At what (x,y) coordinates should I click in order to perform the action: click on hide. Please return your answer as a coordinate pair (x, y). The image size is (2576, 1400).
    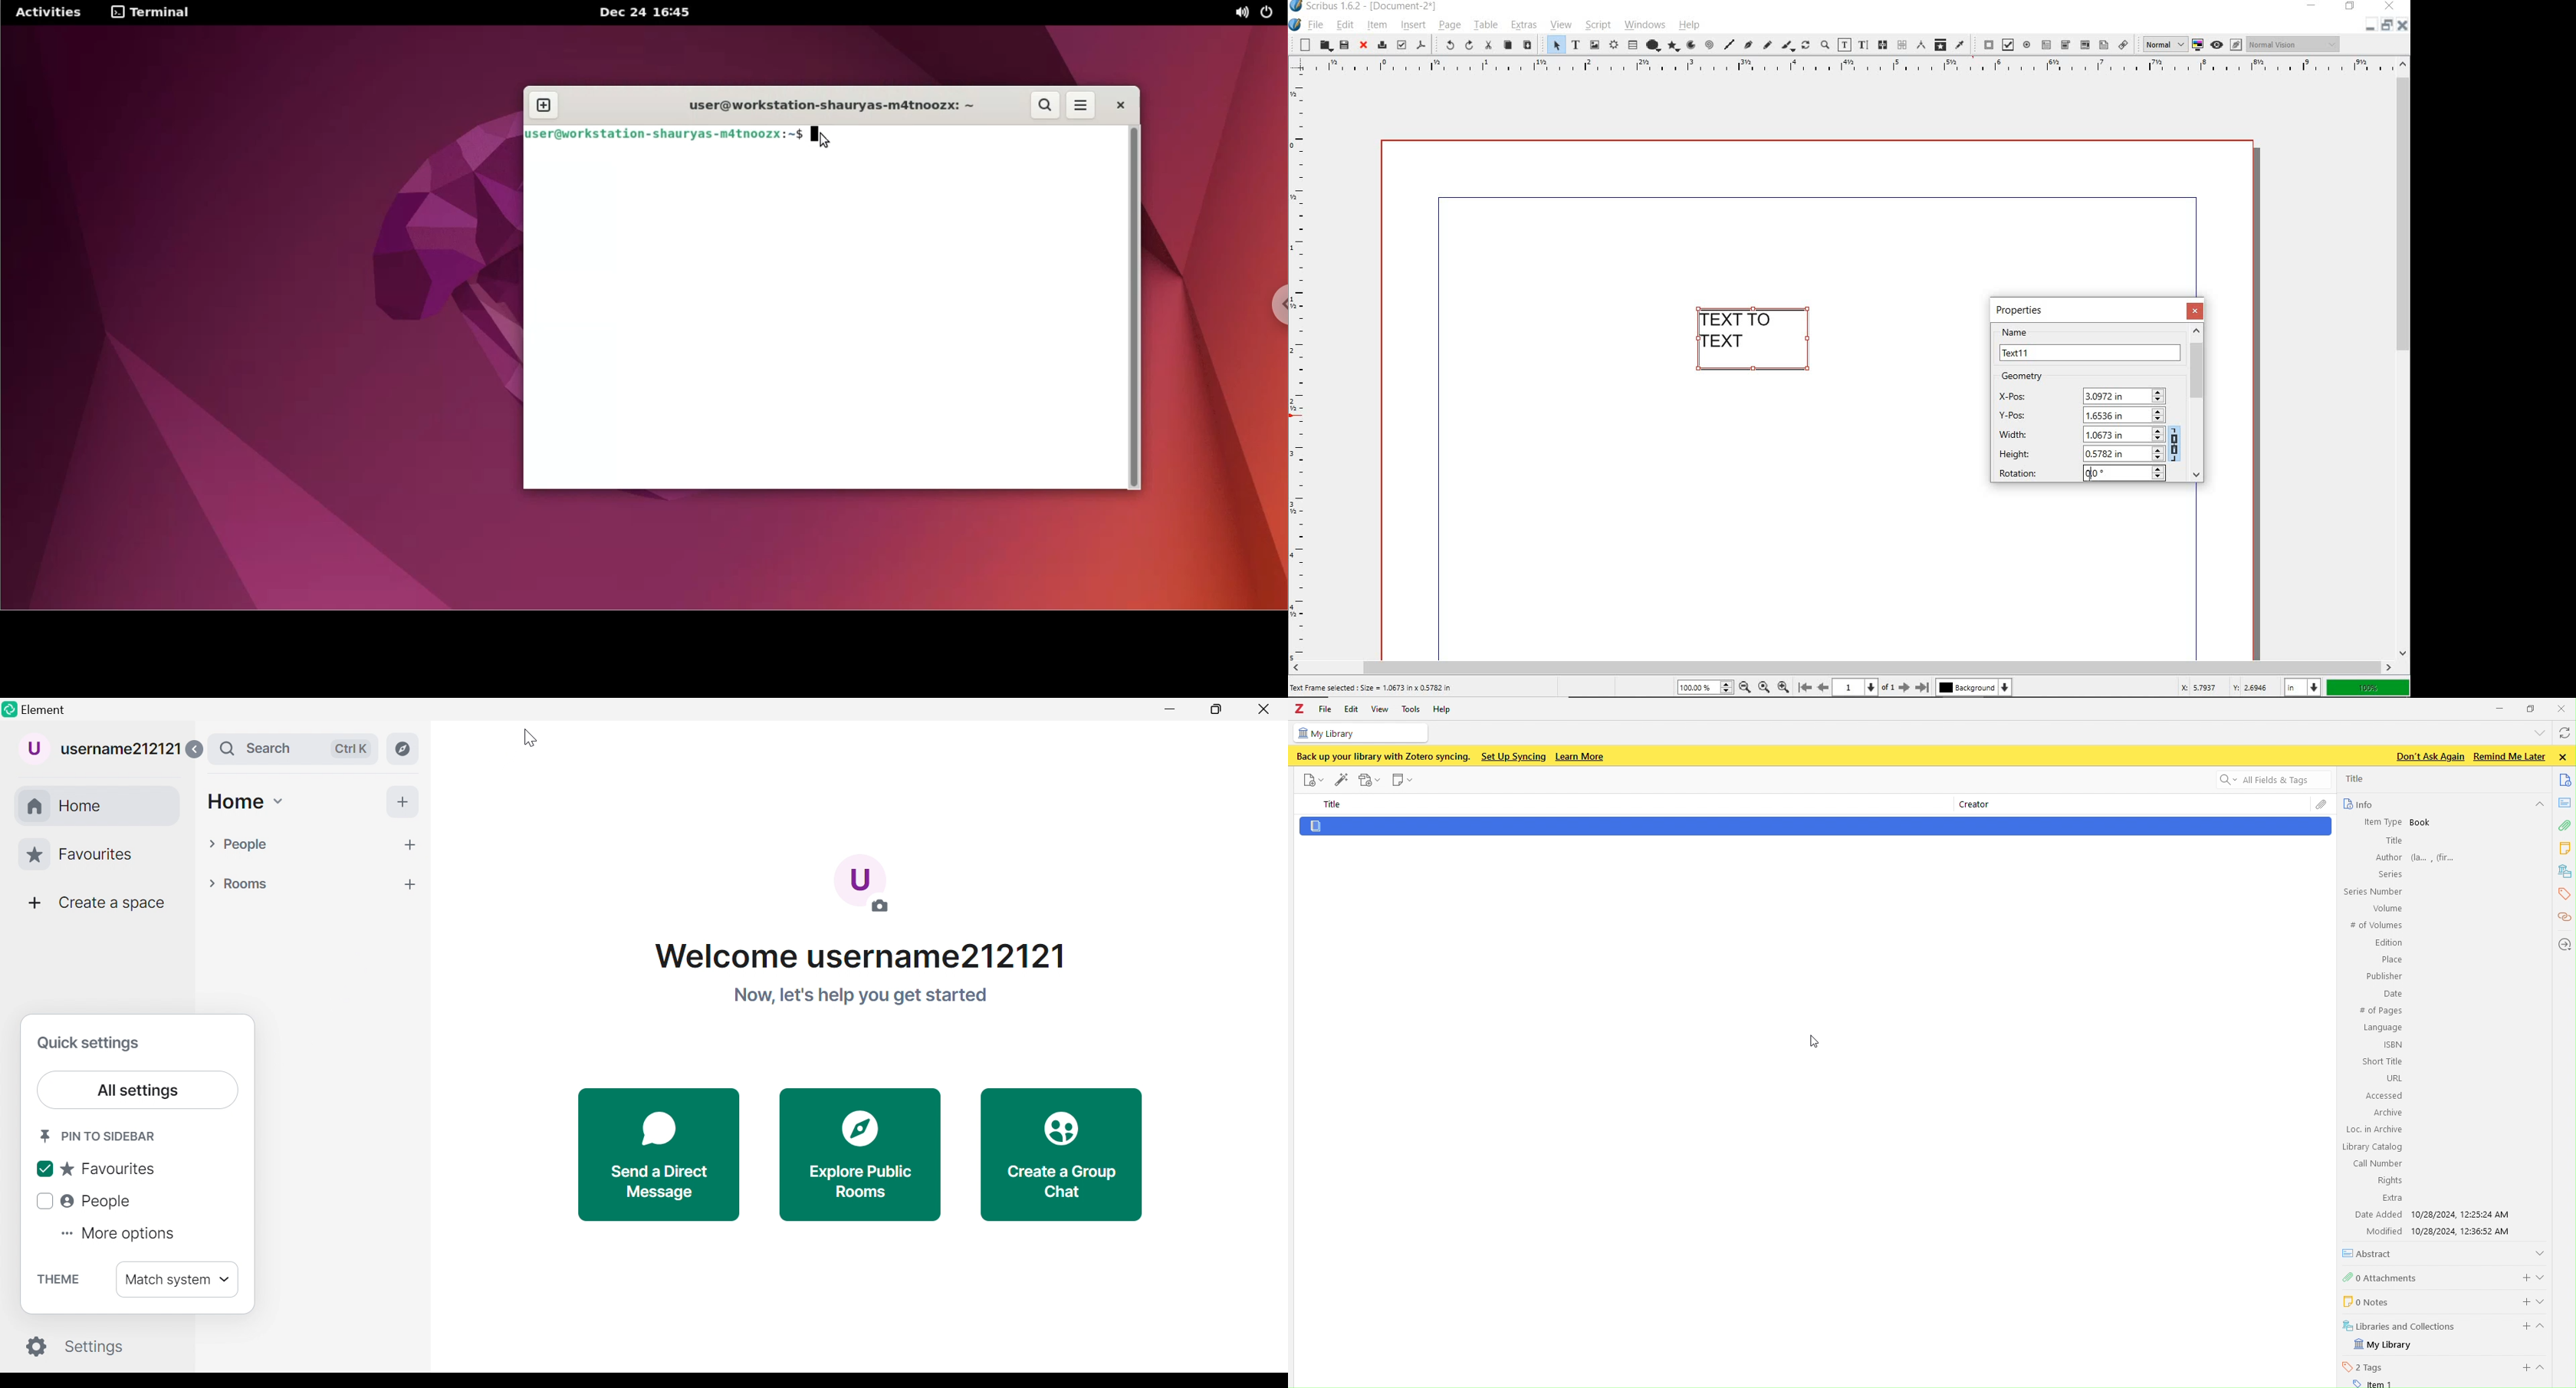
    Looking at the image, I should click on (2538, 805).